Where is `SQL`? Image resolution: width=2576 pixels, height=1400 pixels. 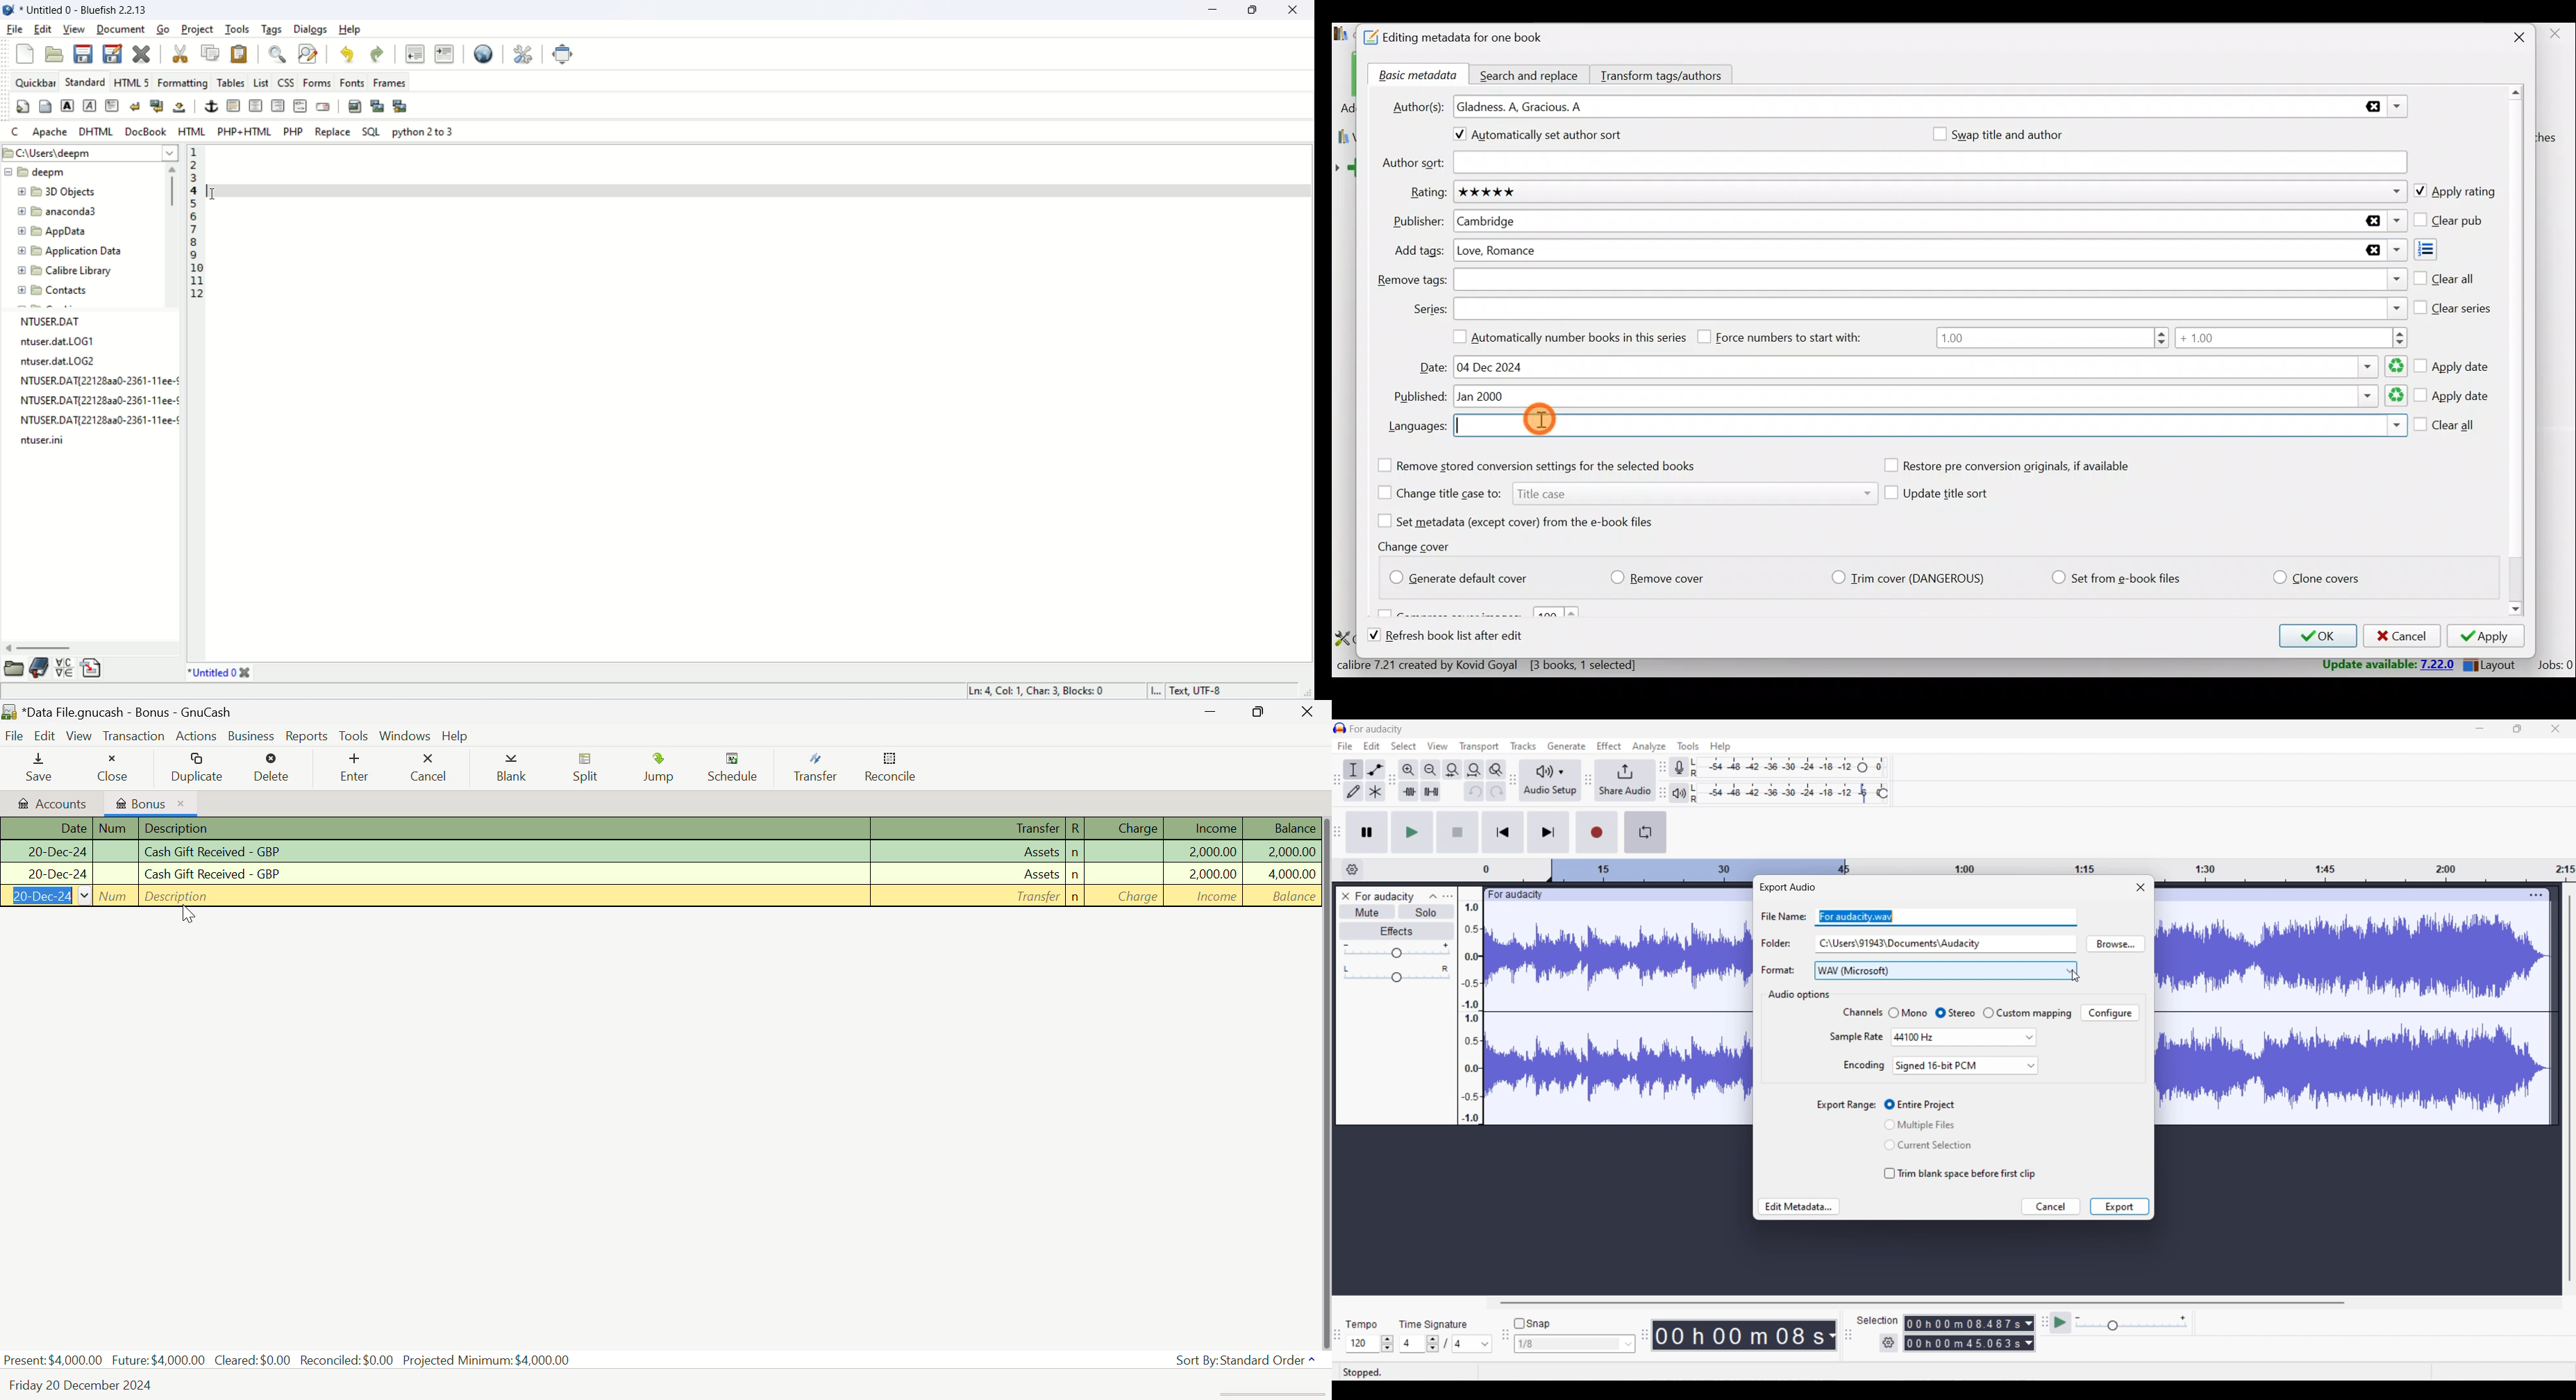
SQL is located at coordinates (373, 132).